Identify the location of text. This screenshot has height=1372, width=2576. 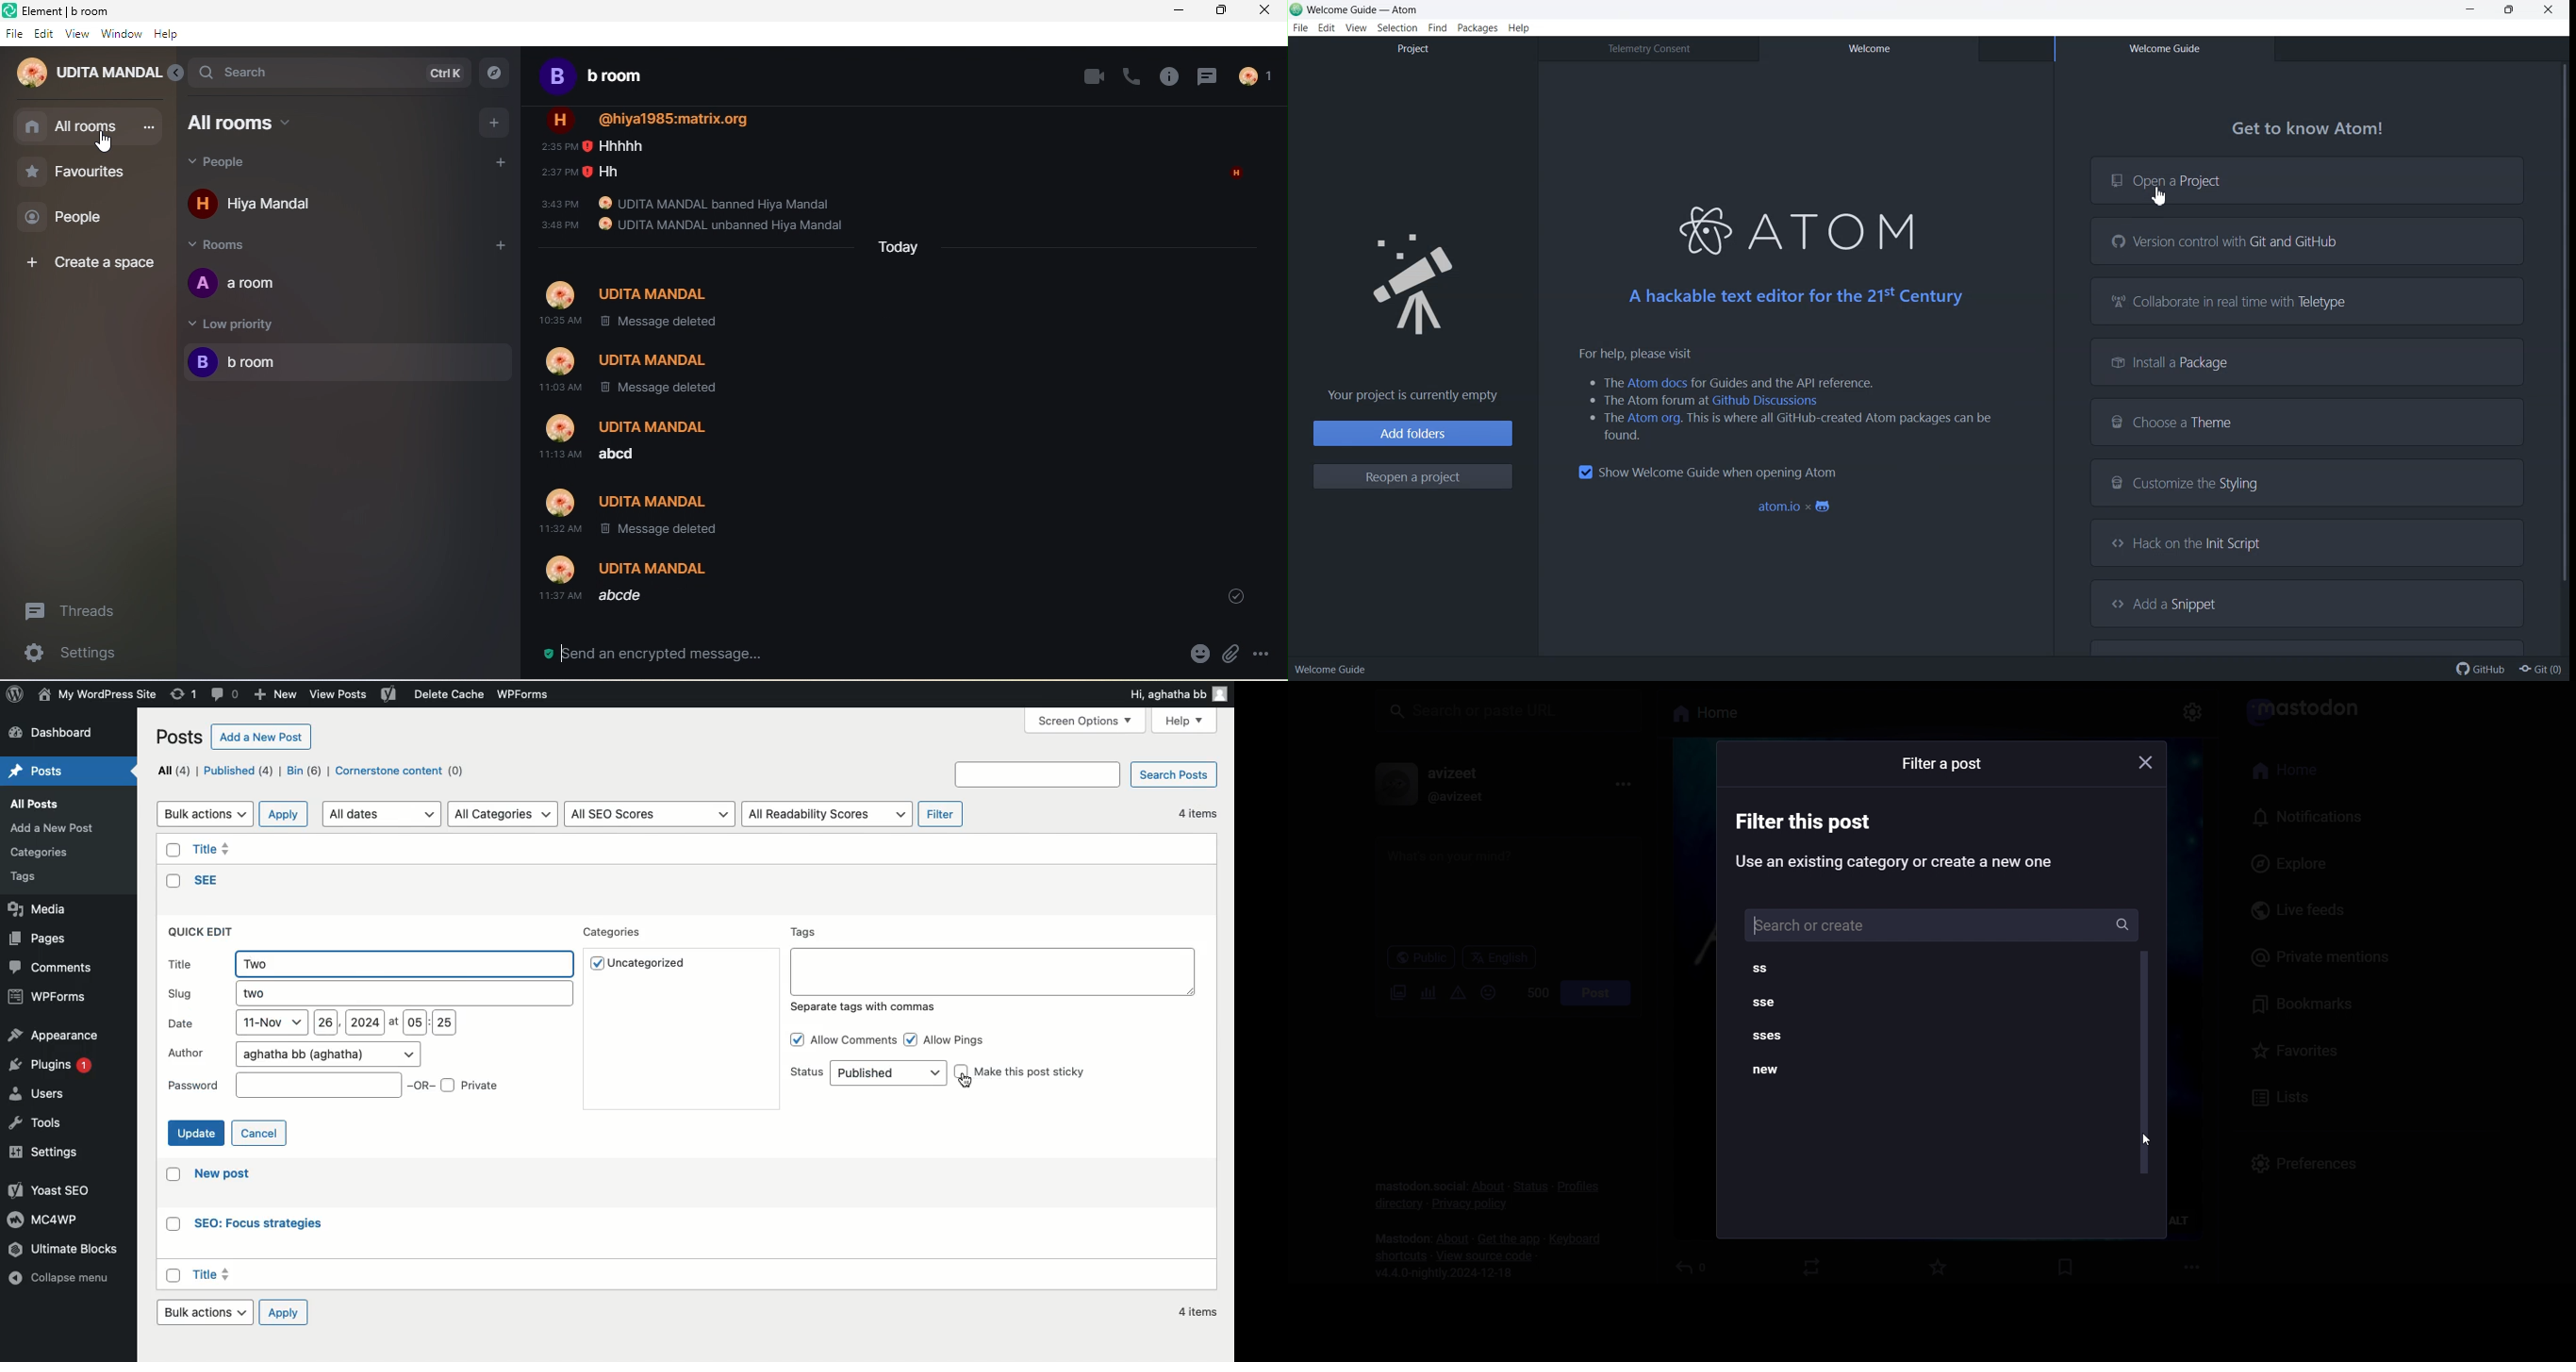
(1942, 764).